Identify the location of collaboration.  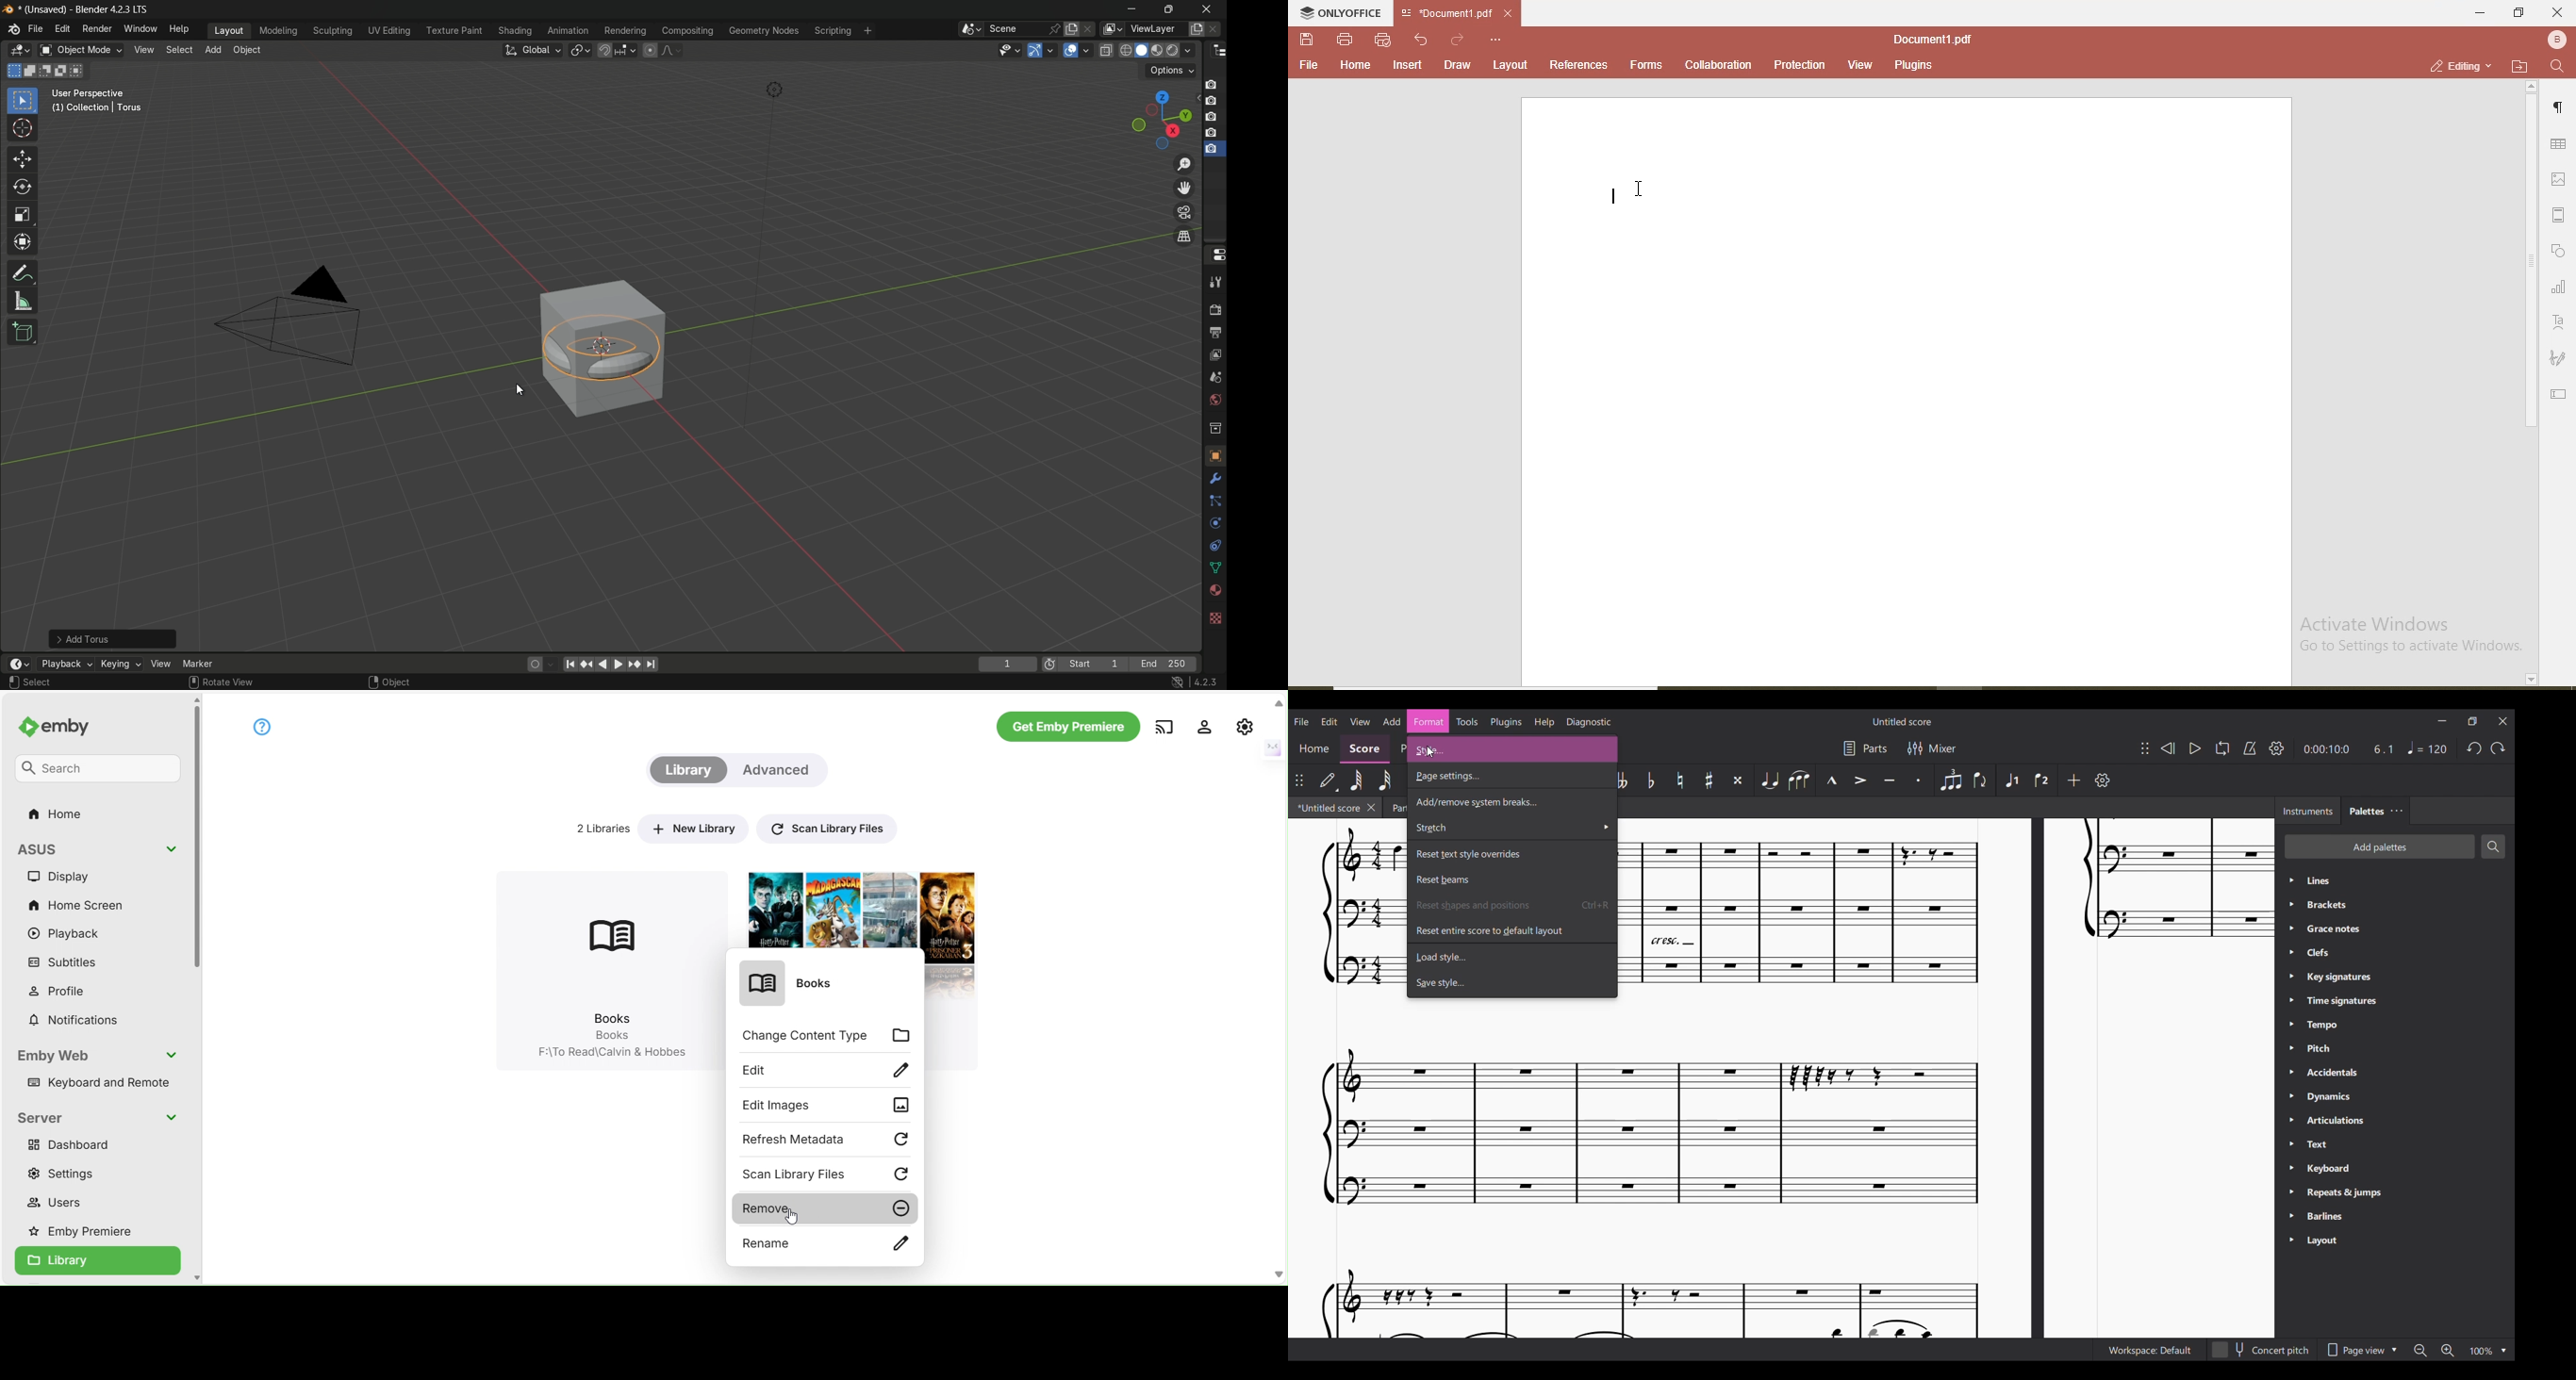
(1717, 65).